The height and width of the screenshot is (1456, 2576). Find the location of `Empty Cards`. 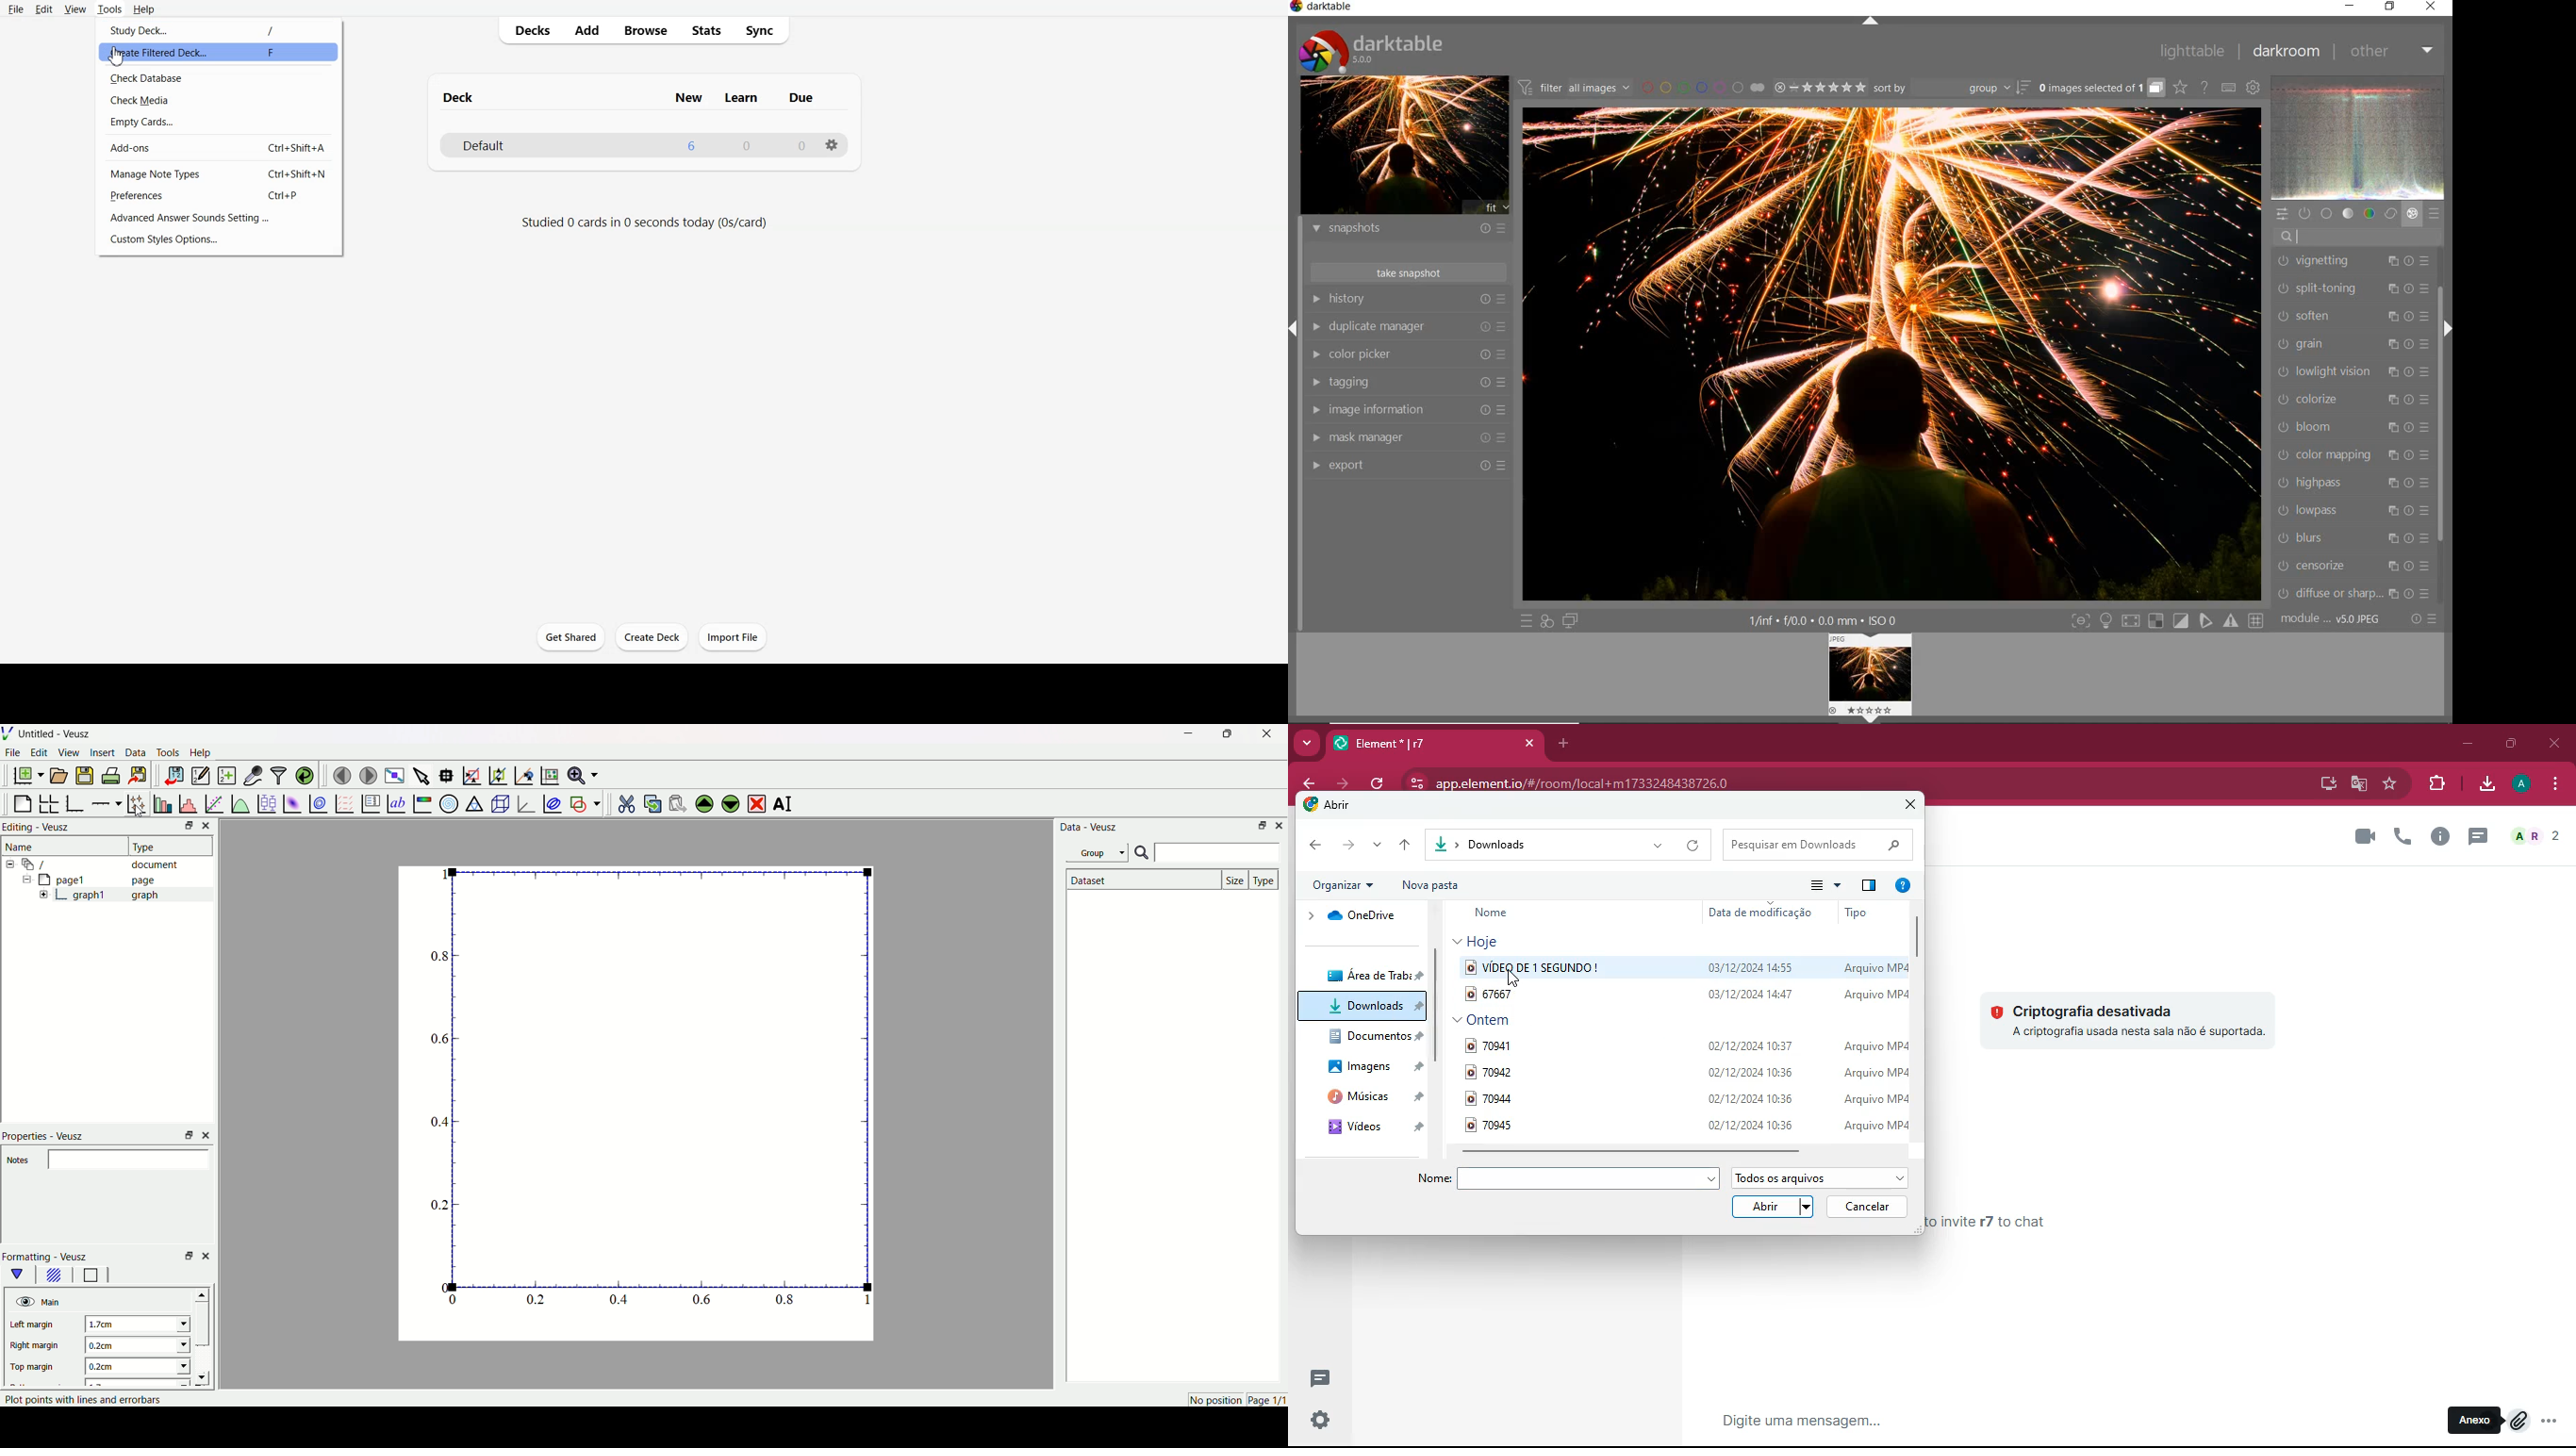

Empty Cards is located at coordinates (219, 121).